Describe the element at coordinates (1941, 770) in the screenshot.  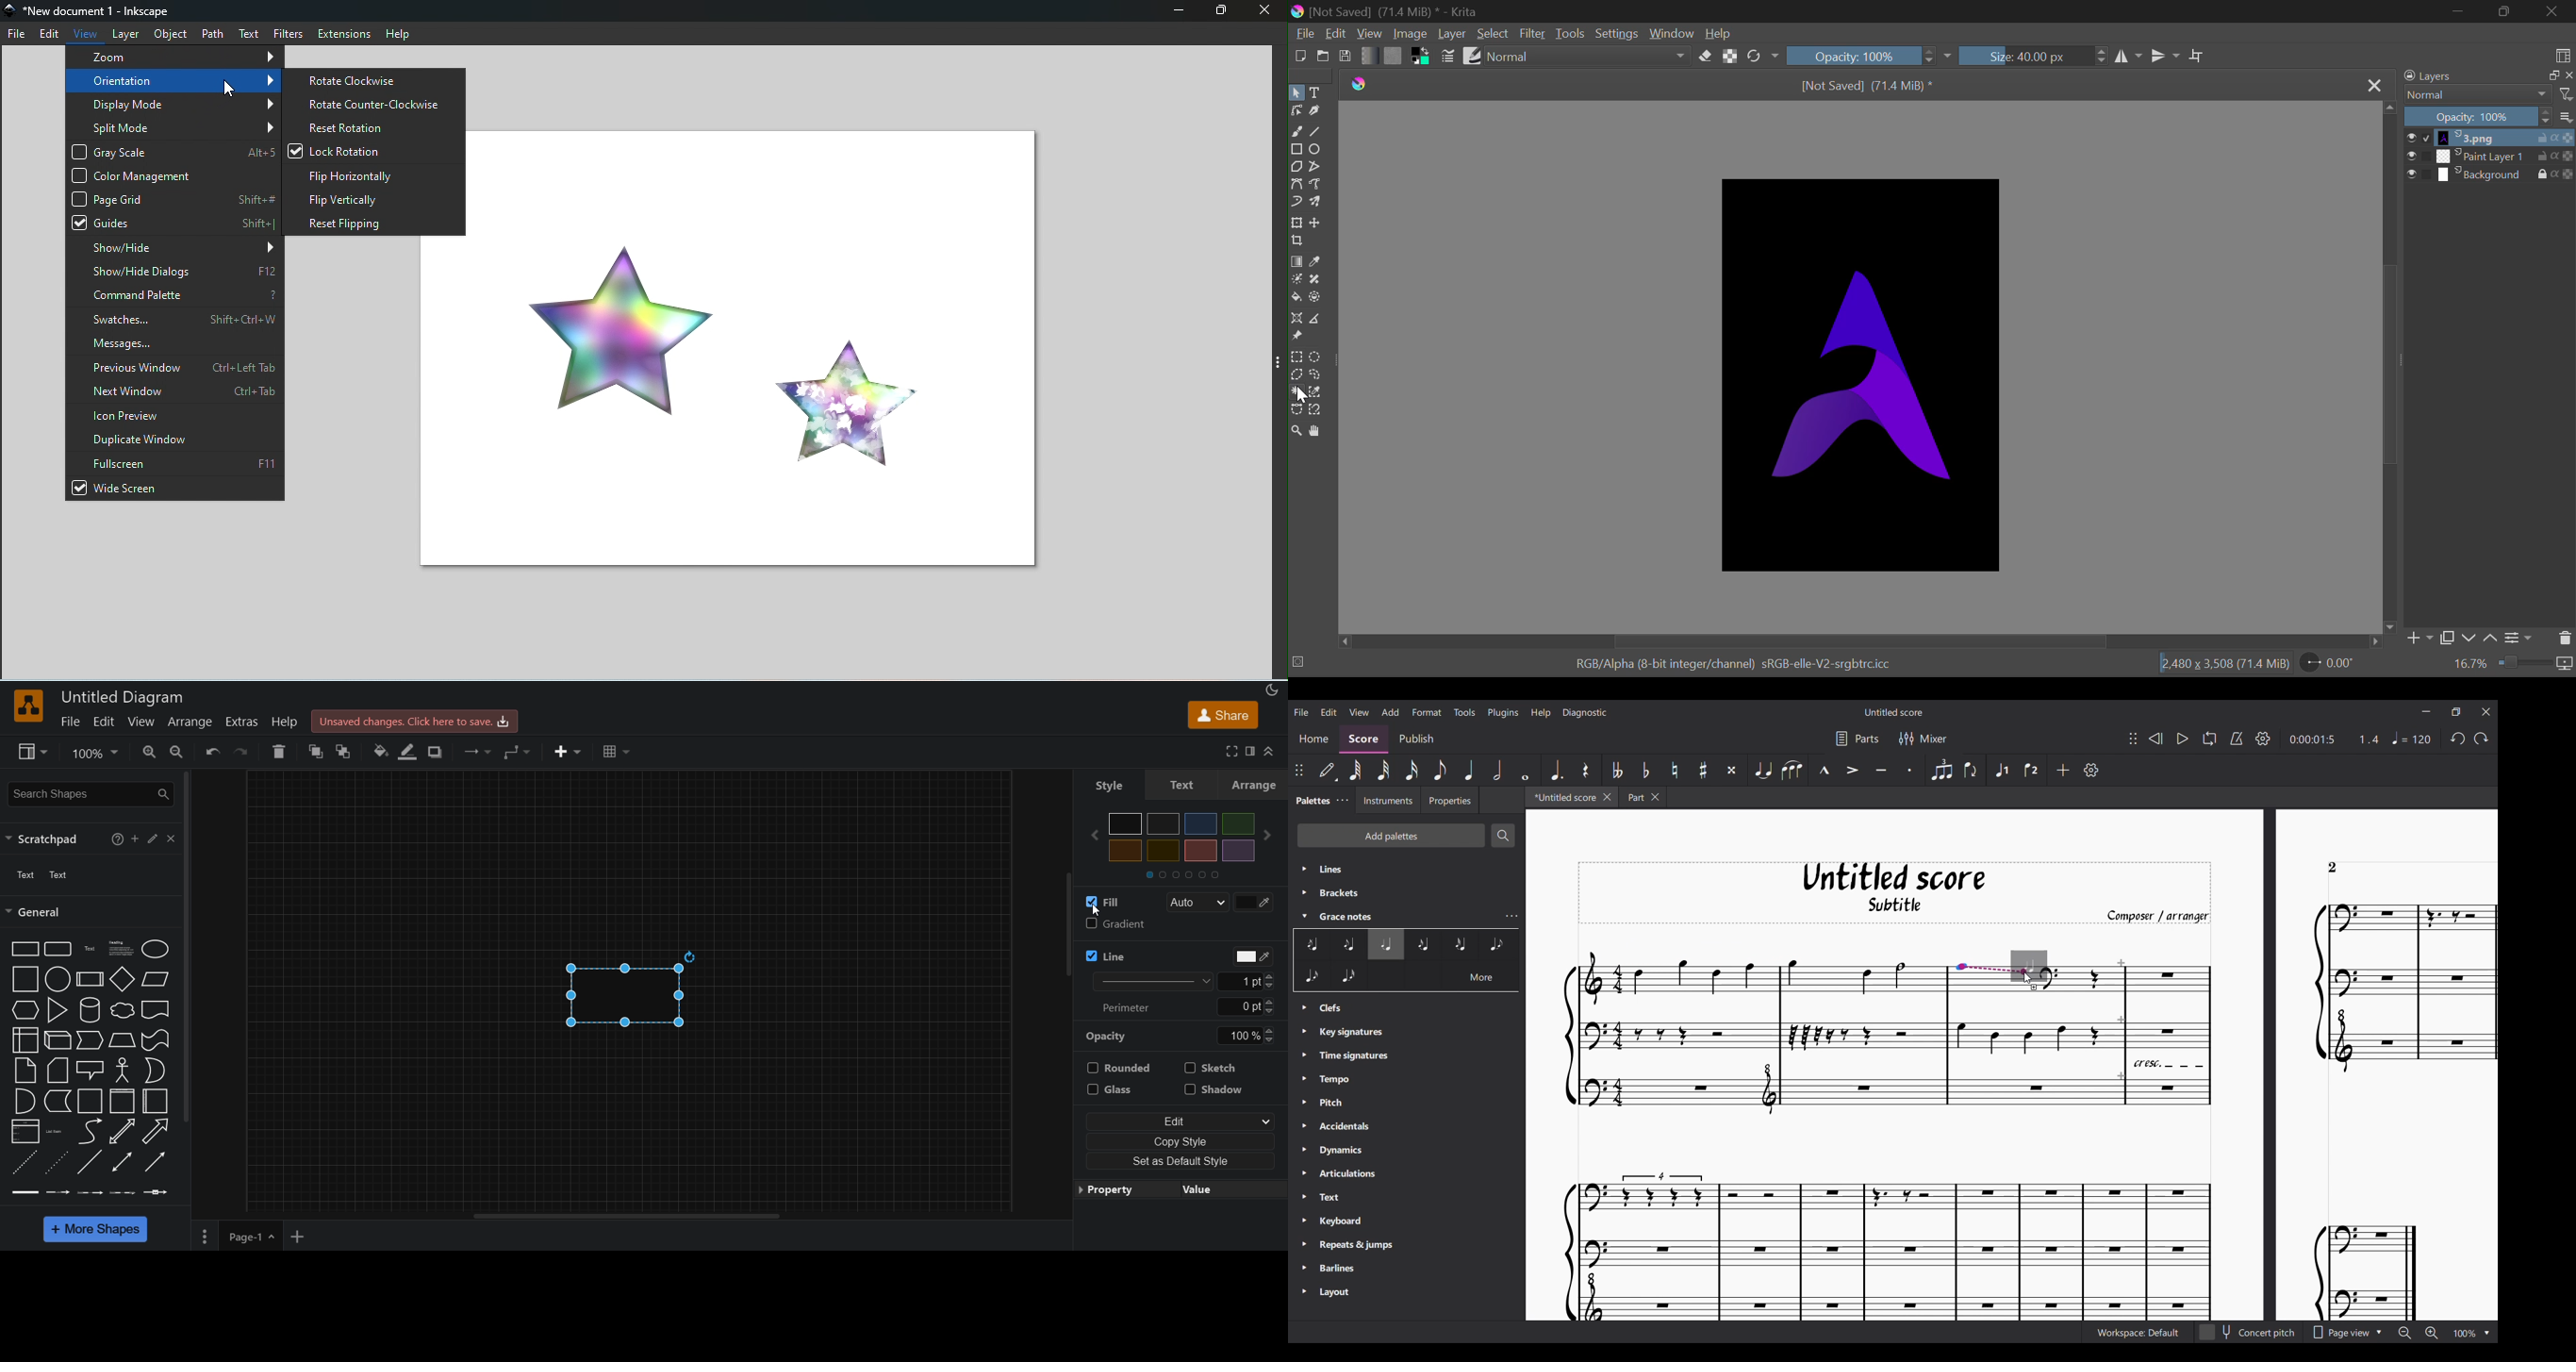
I see `Tuplet` at that location.